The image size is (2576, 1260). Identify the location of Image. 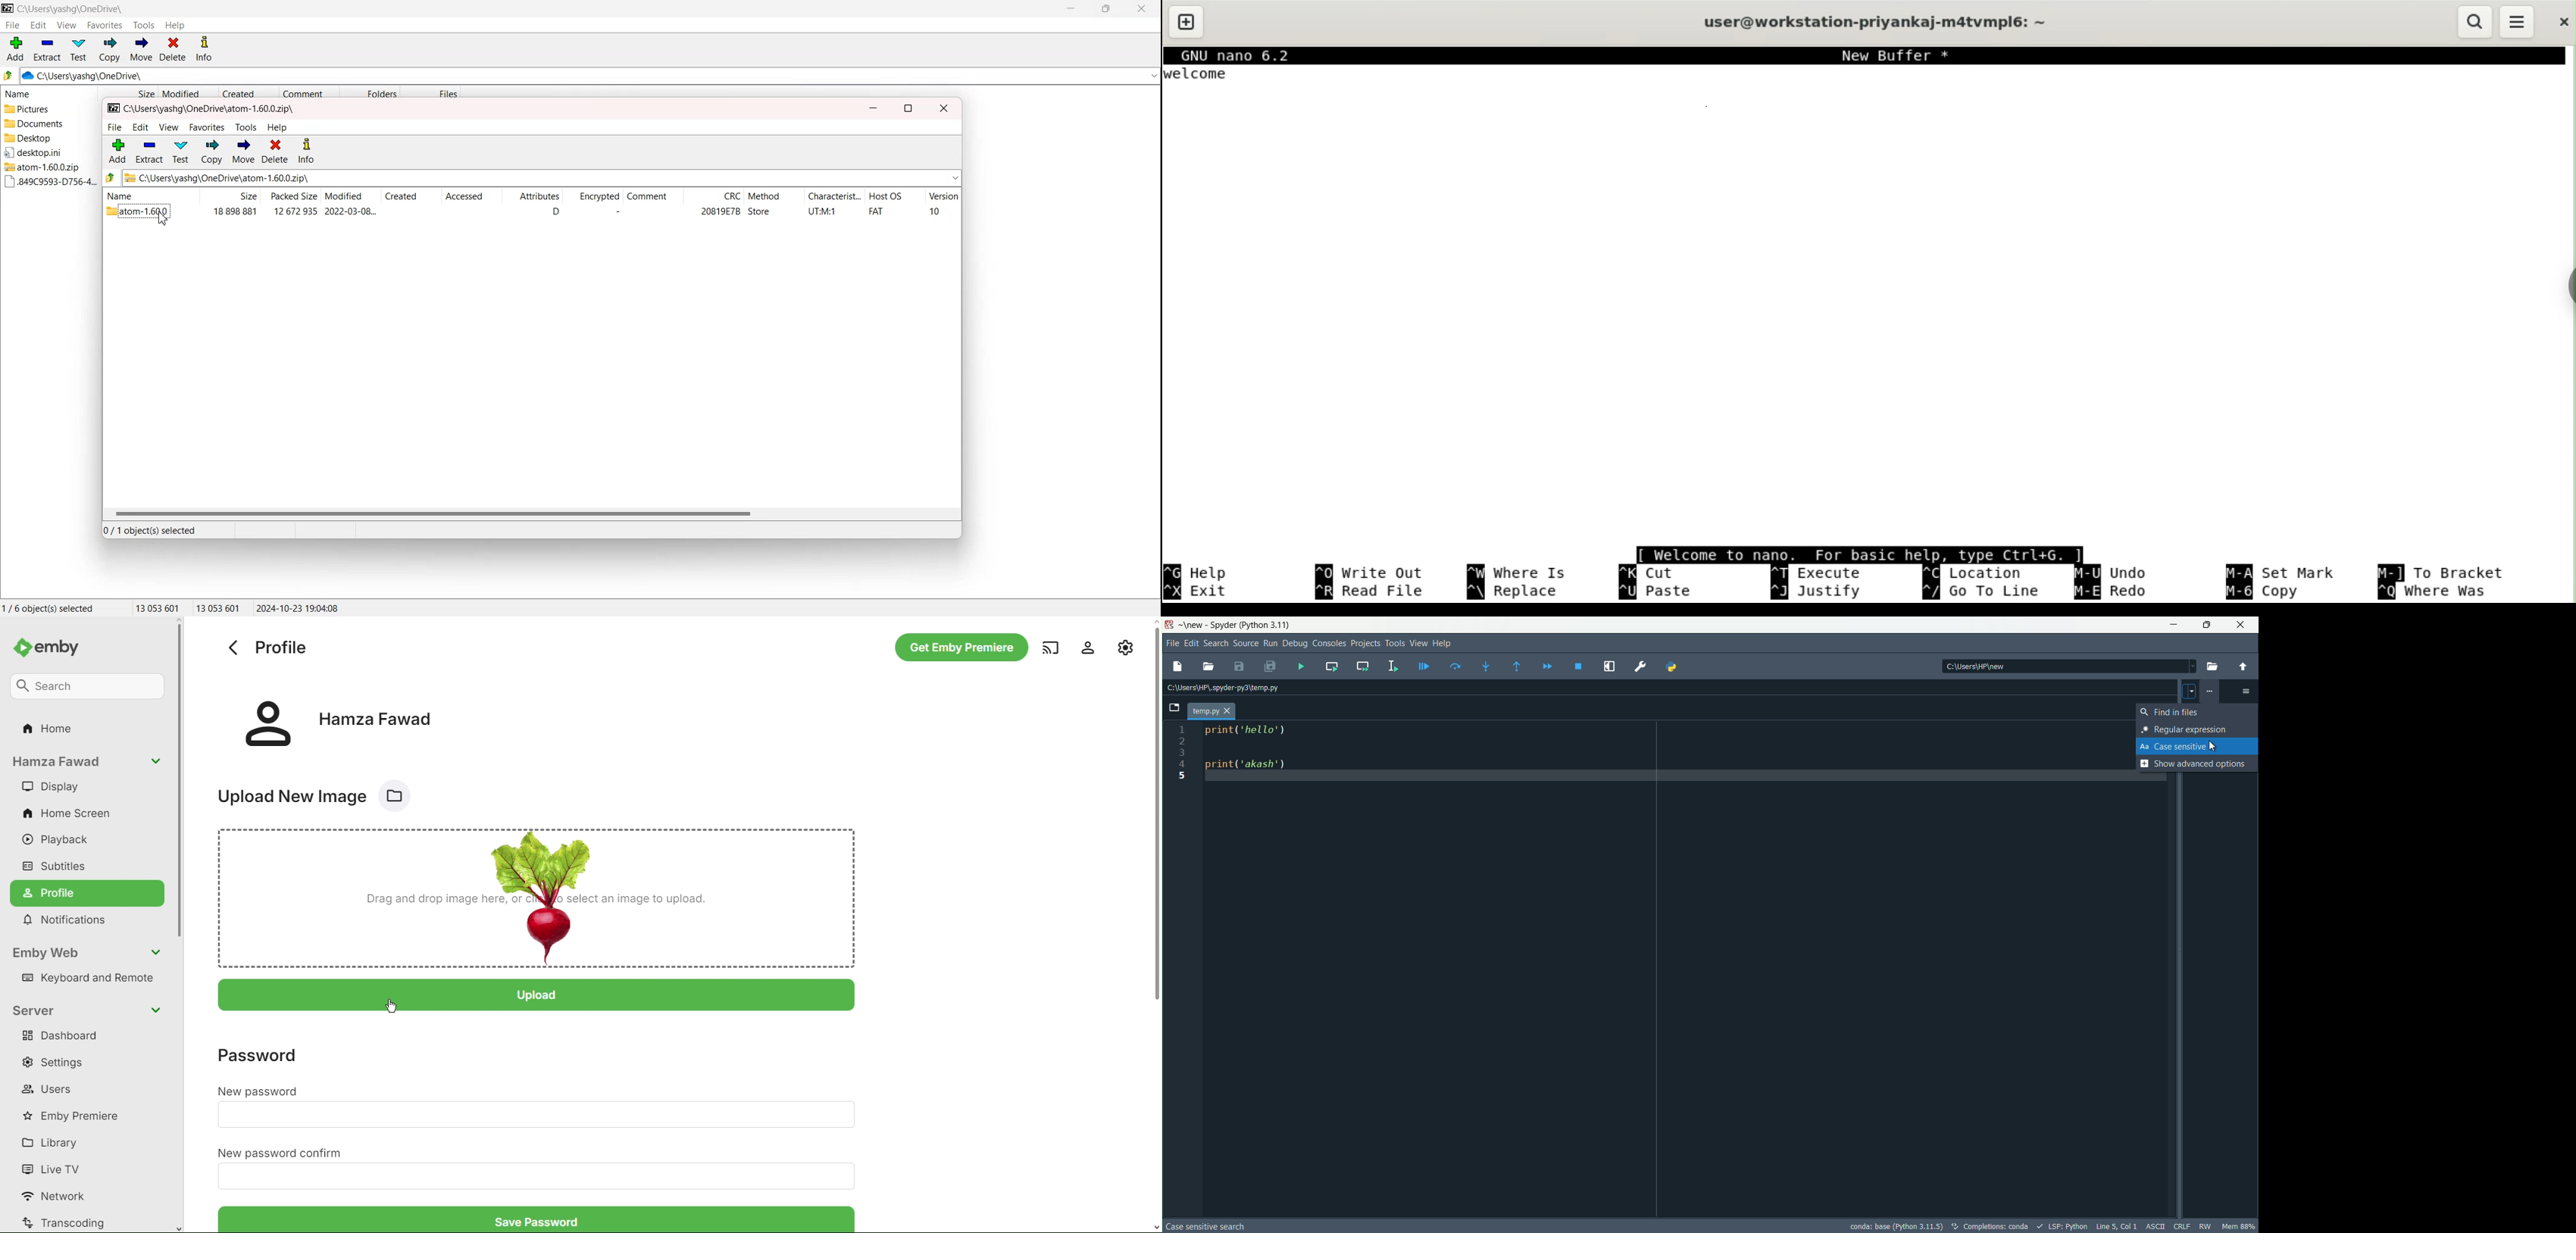
(539, 897).